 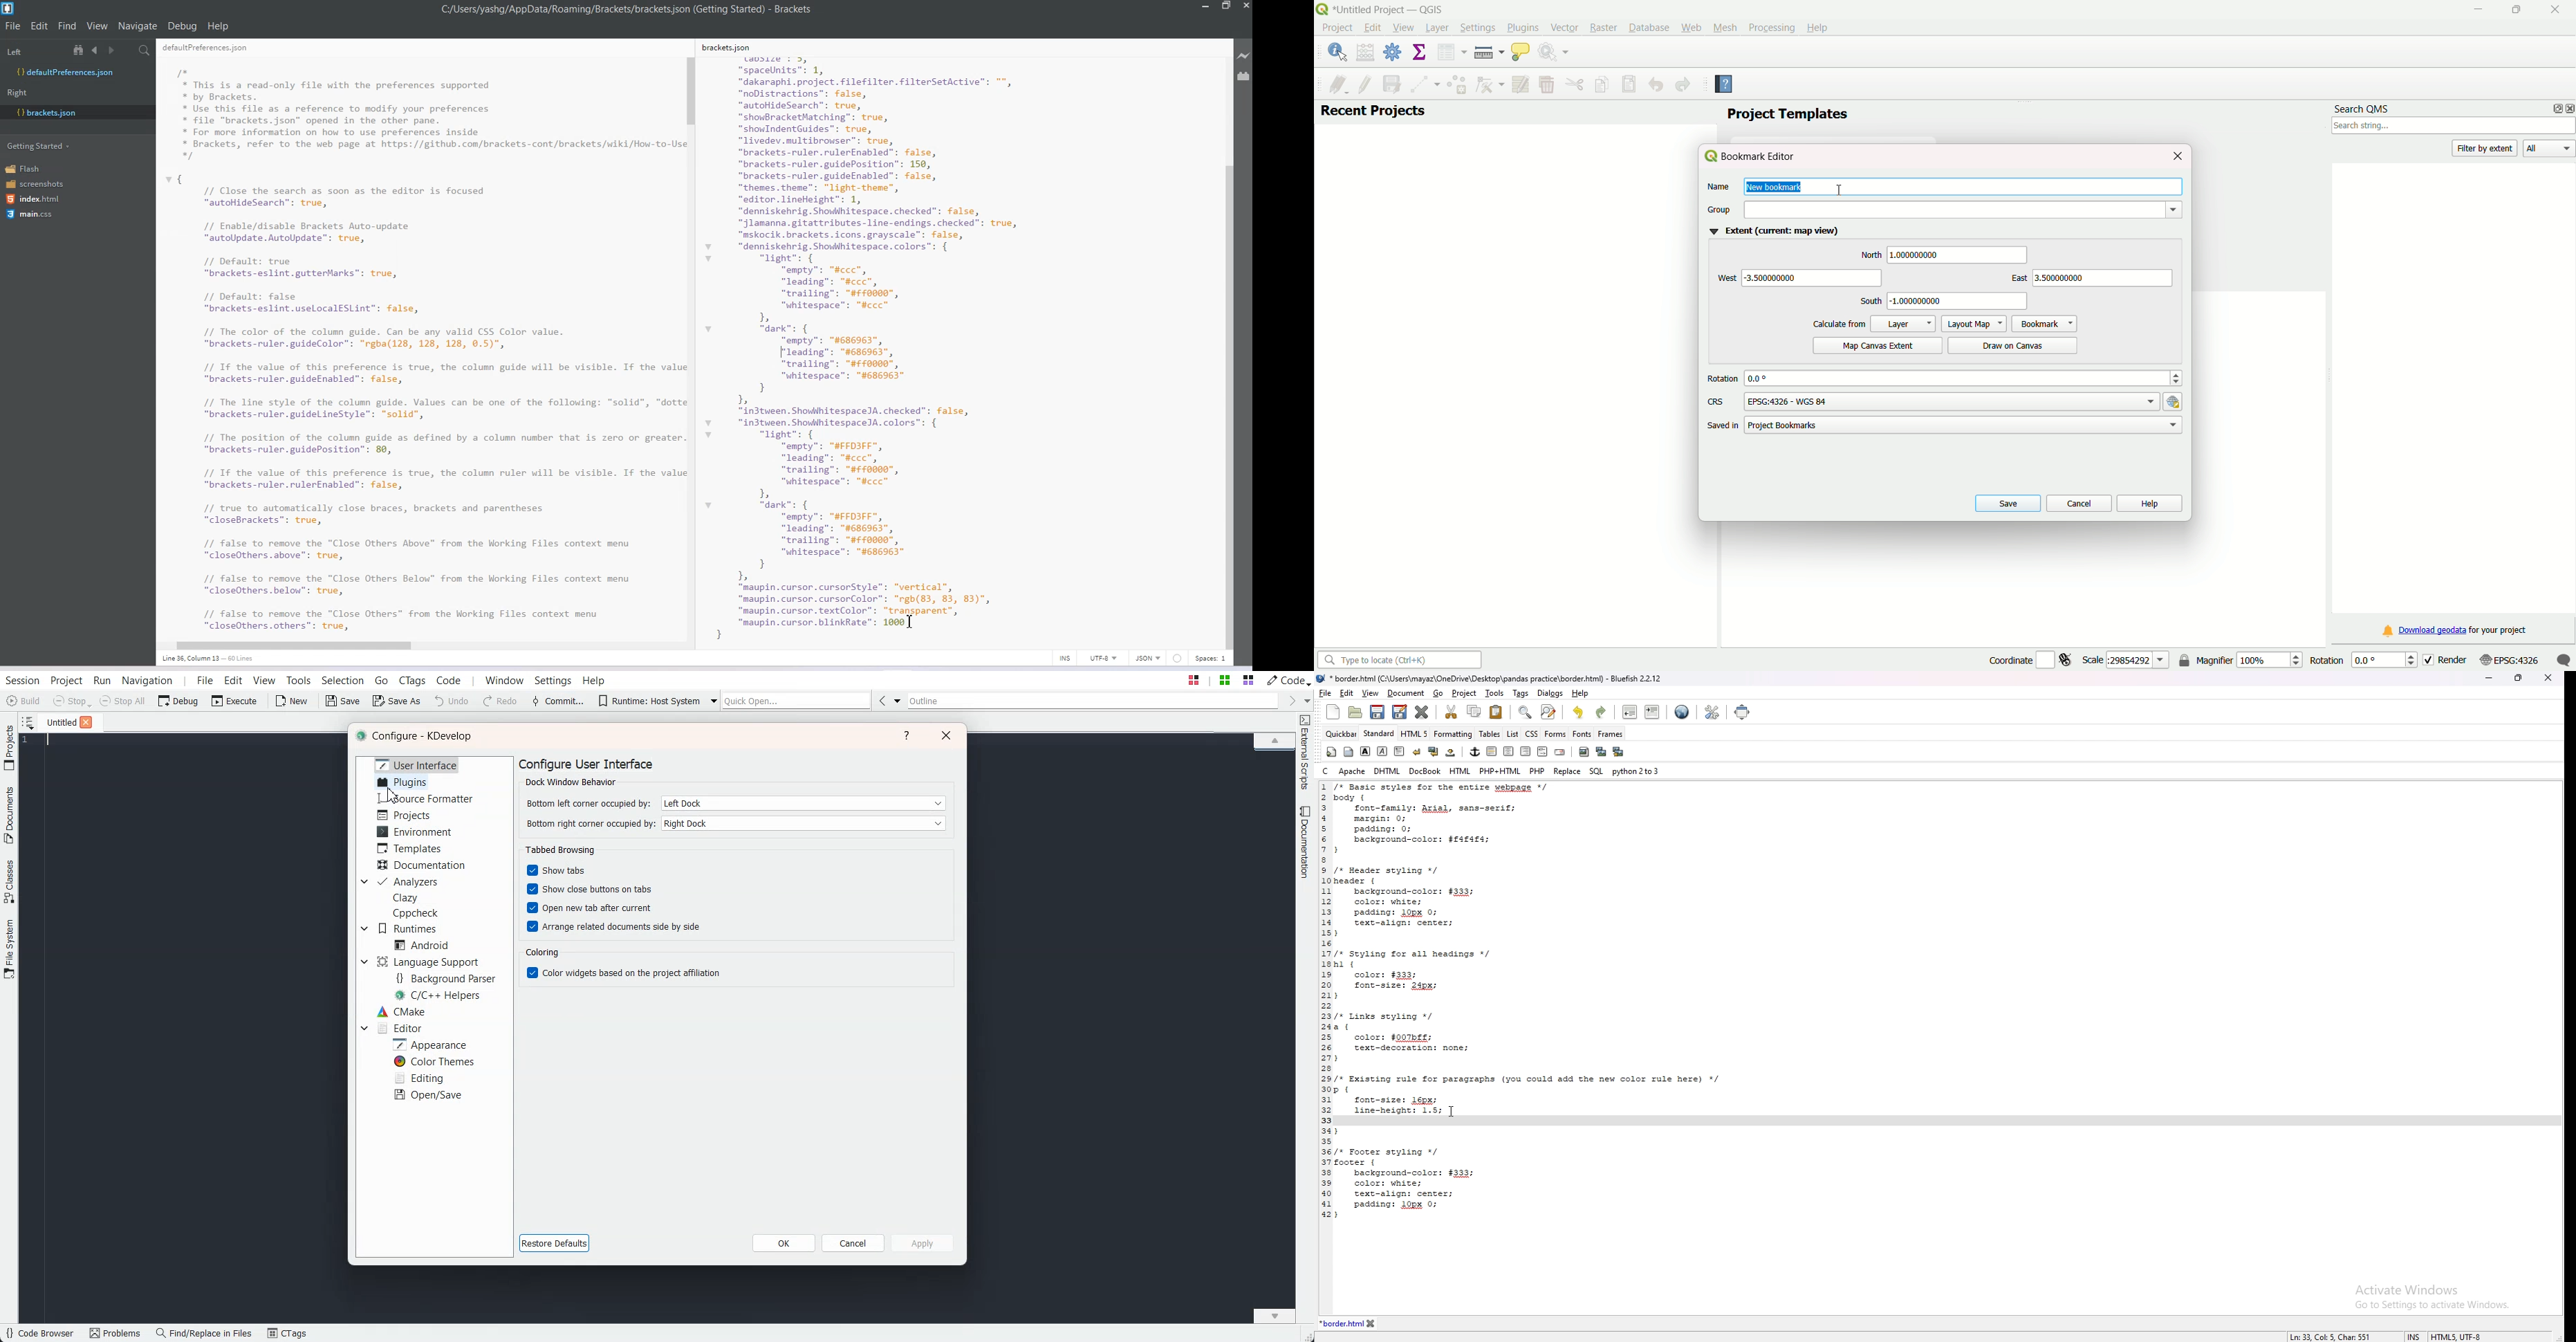 I want to click on anchor, so click(x=1475, y=752).